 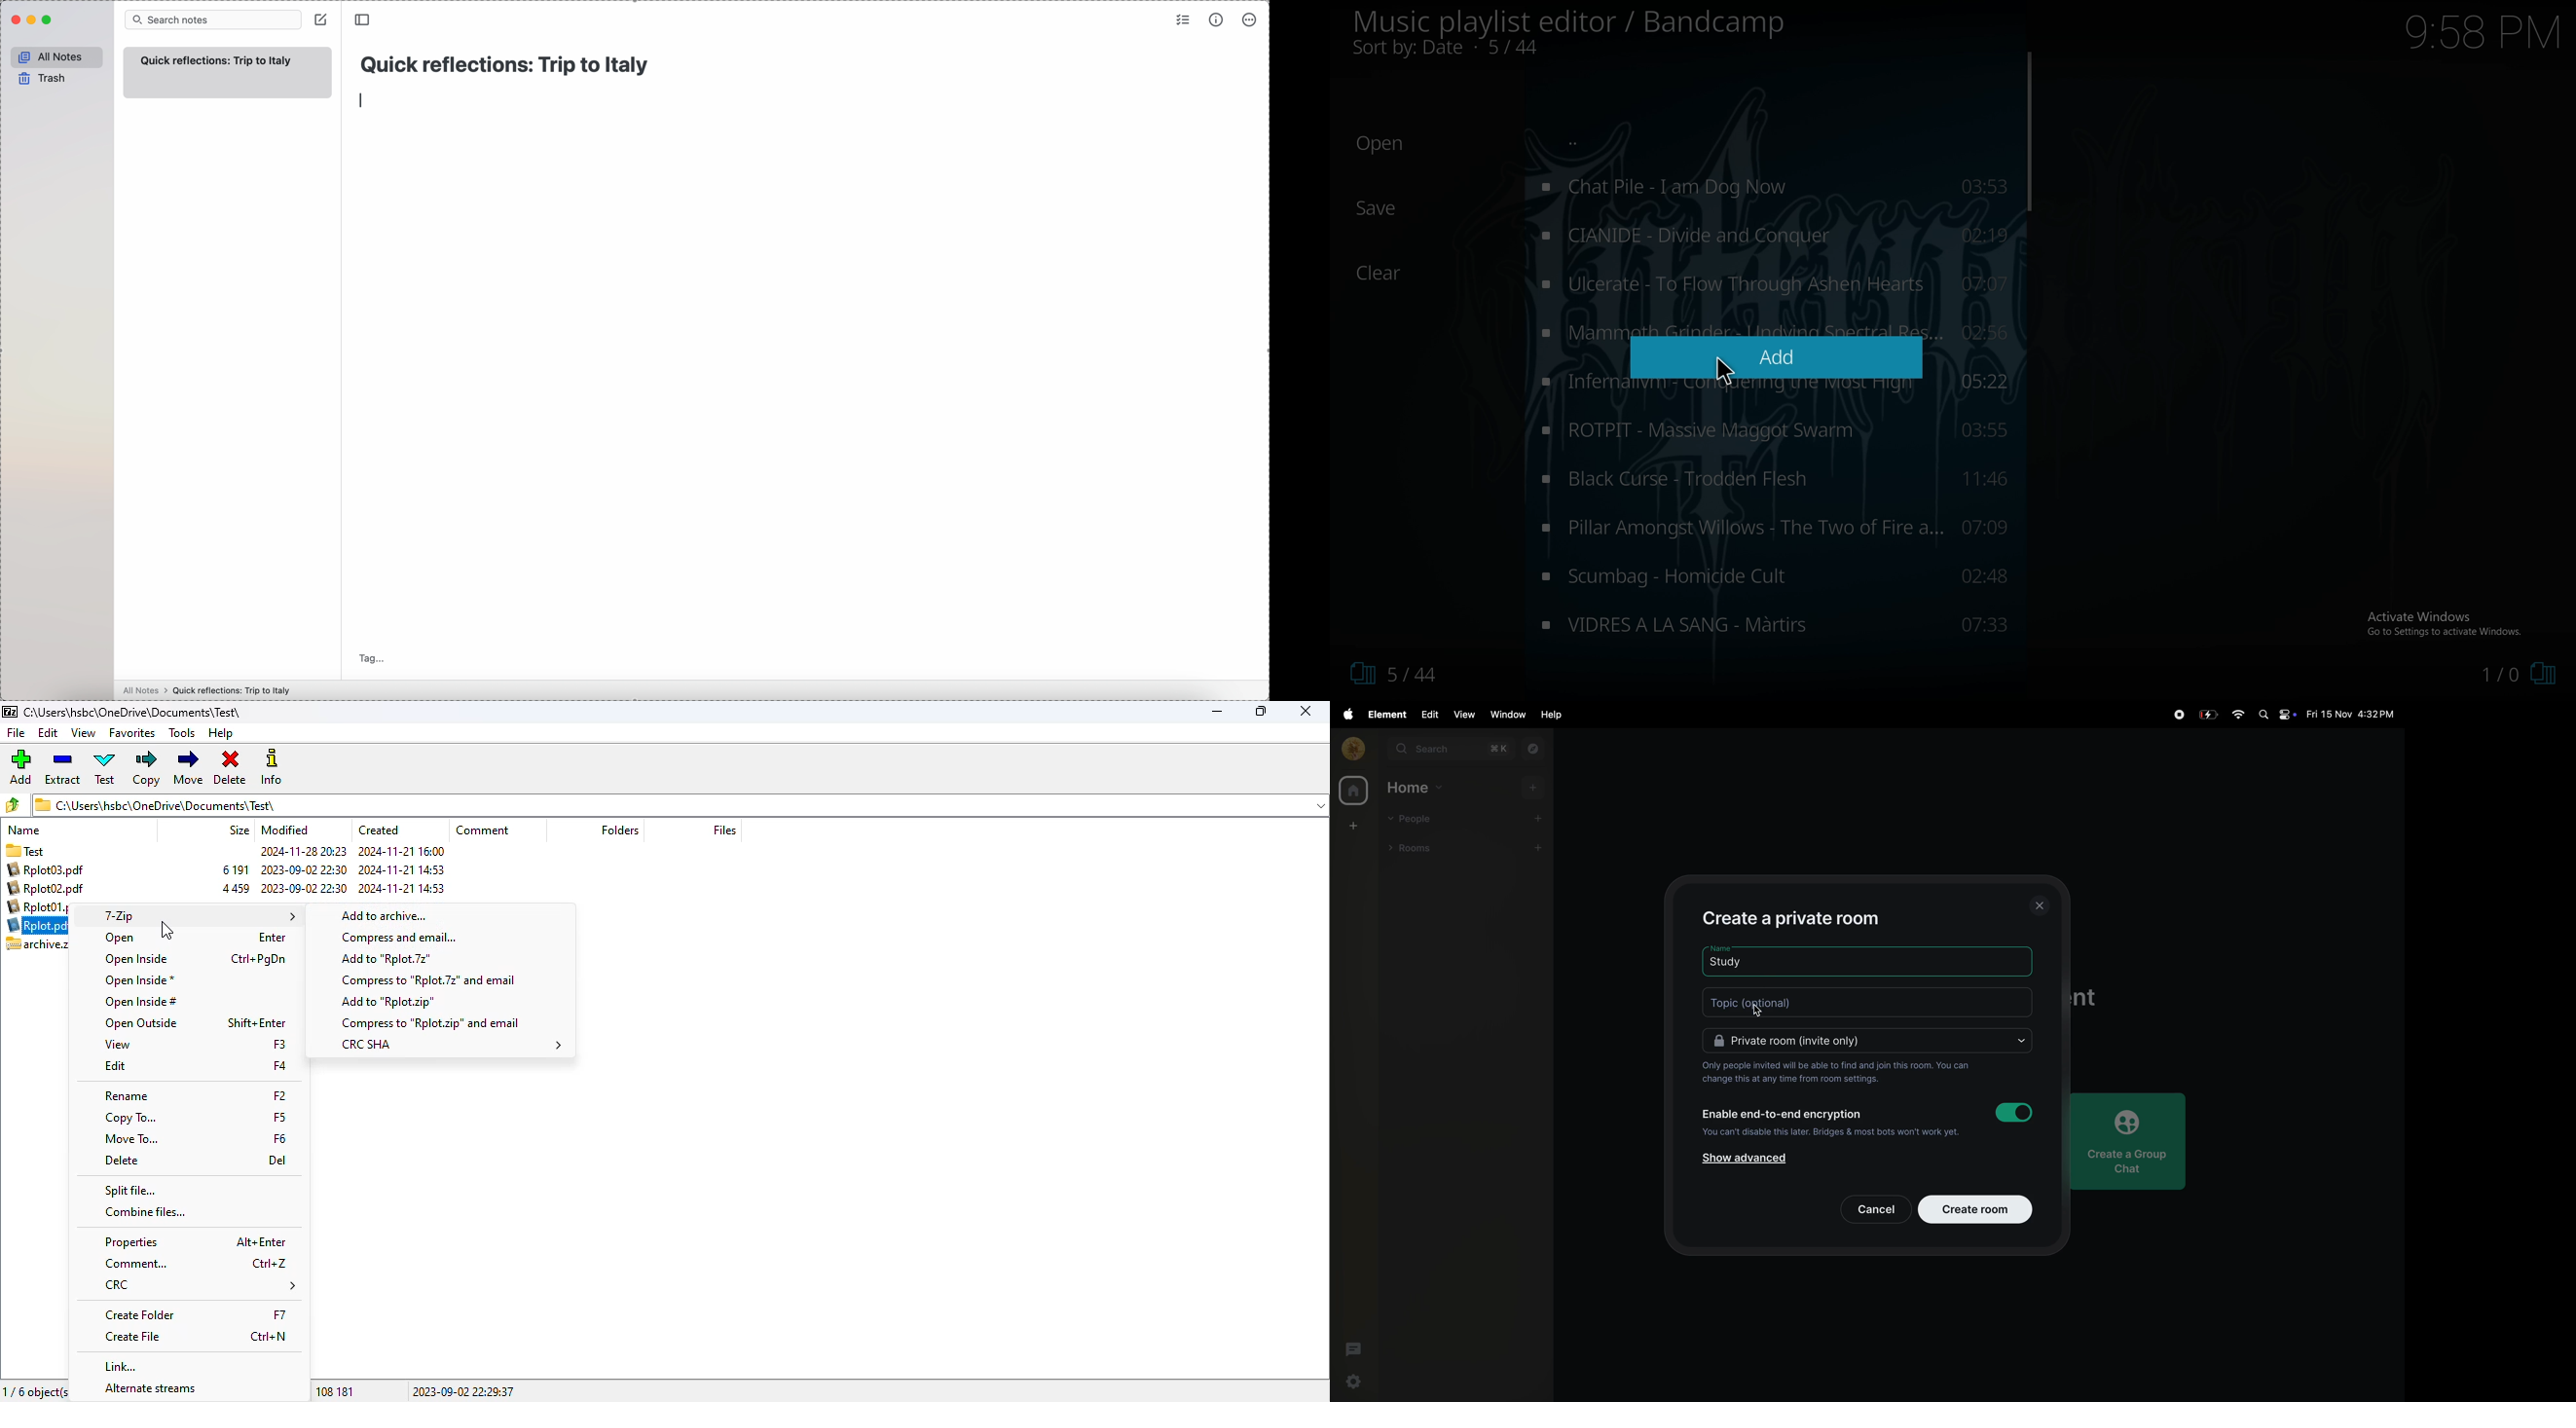 What do you see at coordinates (1386, 273) in the screenshot?
I see `Clear` at bounding box center [1386, 273].